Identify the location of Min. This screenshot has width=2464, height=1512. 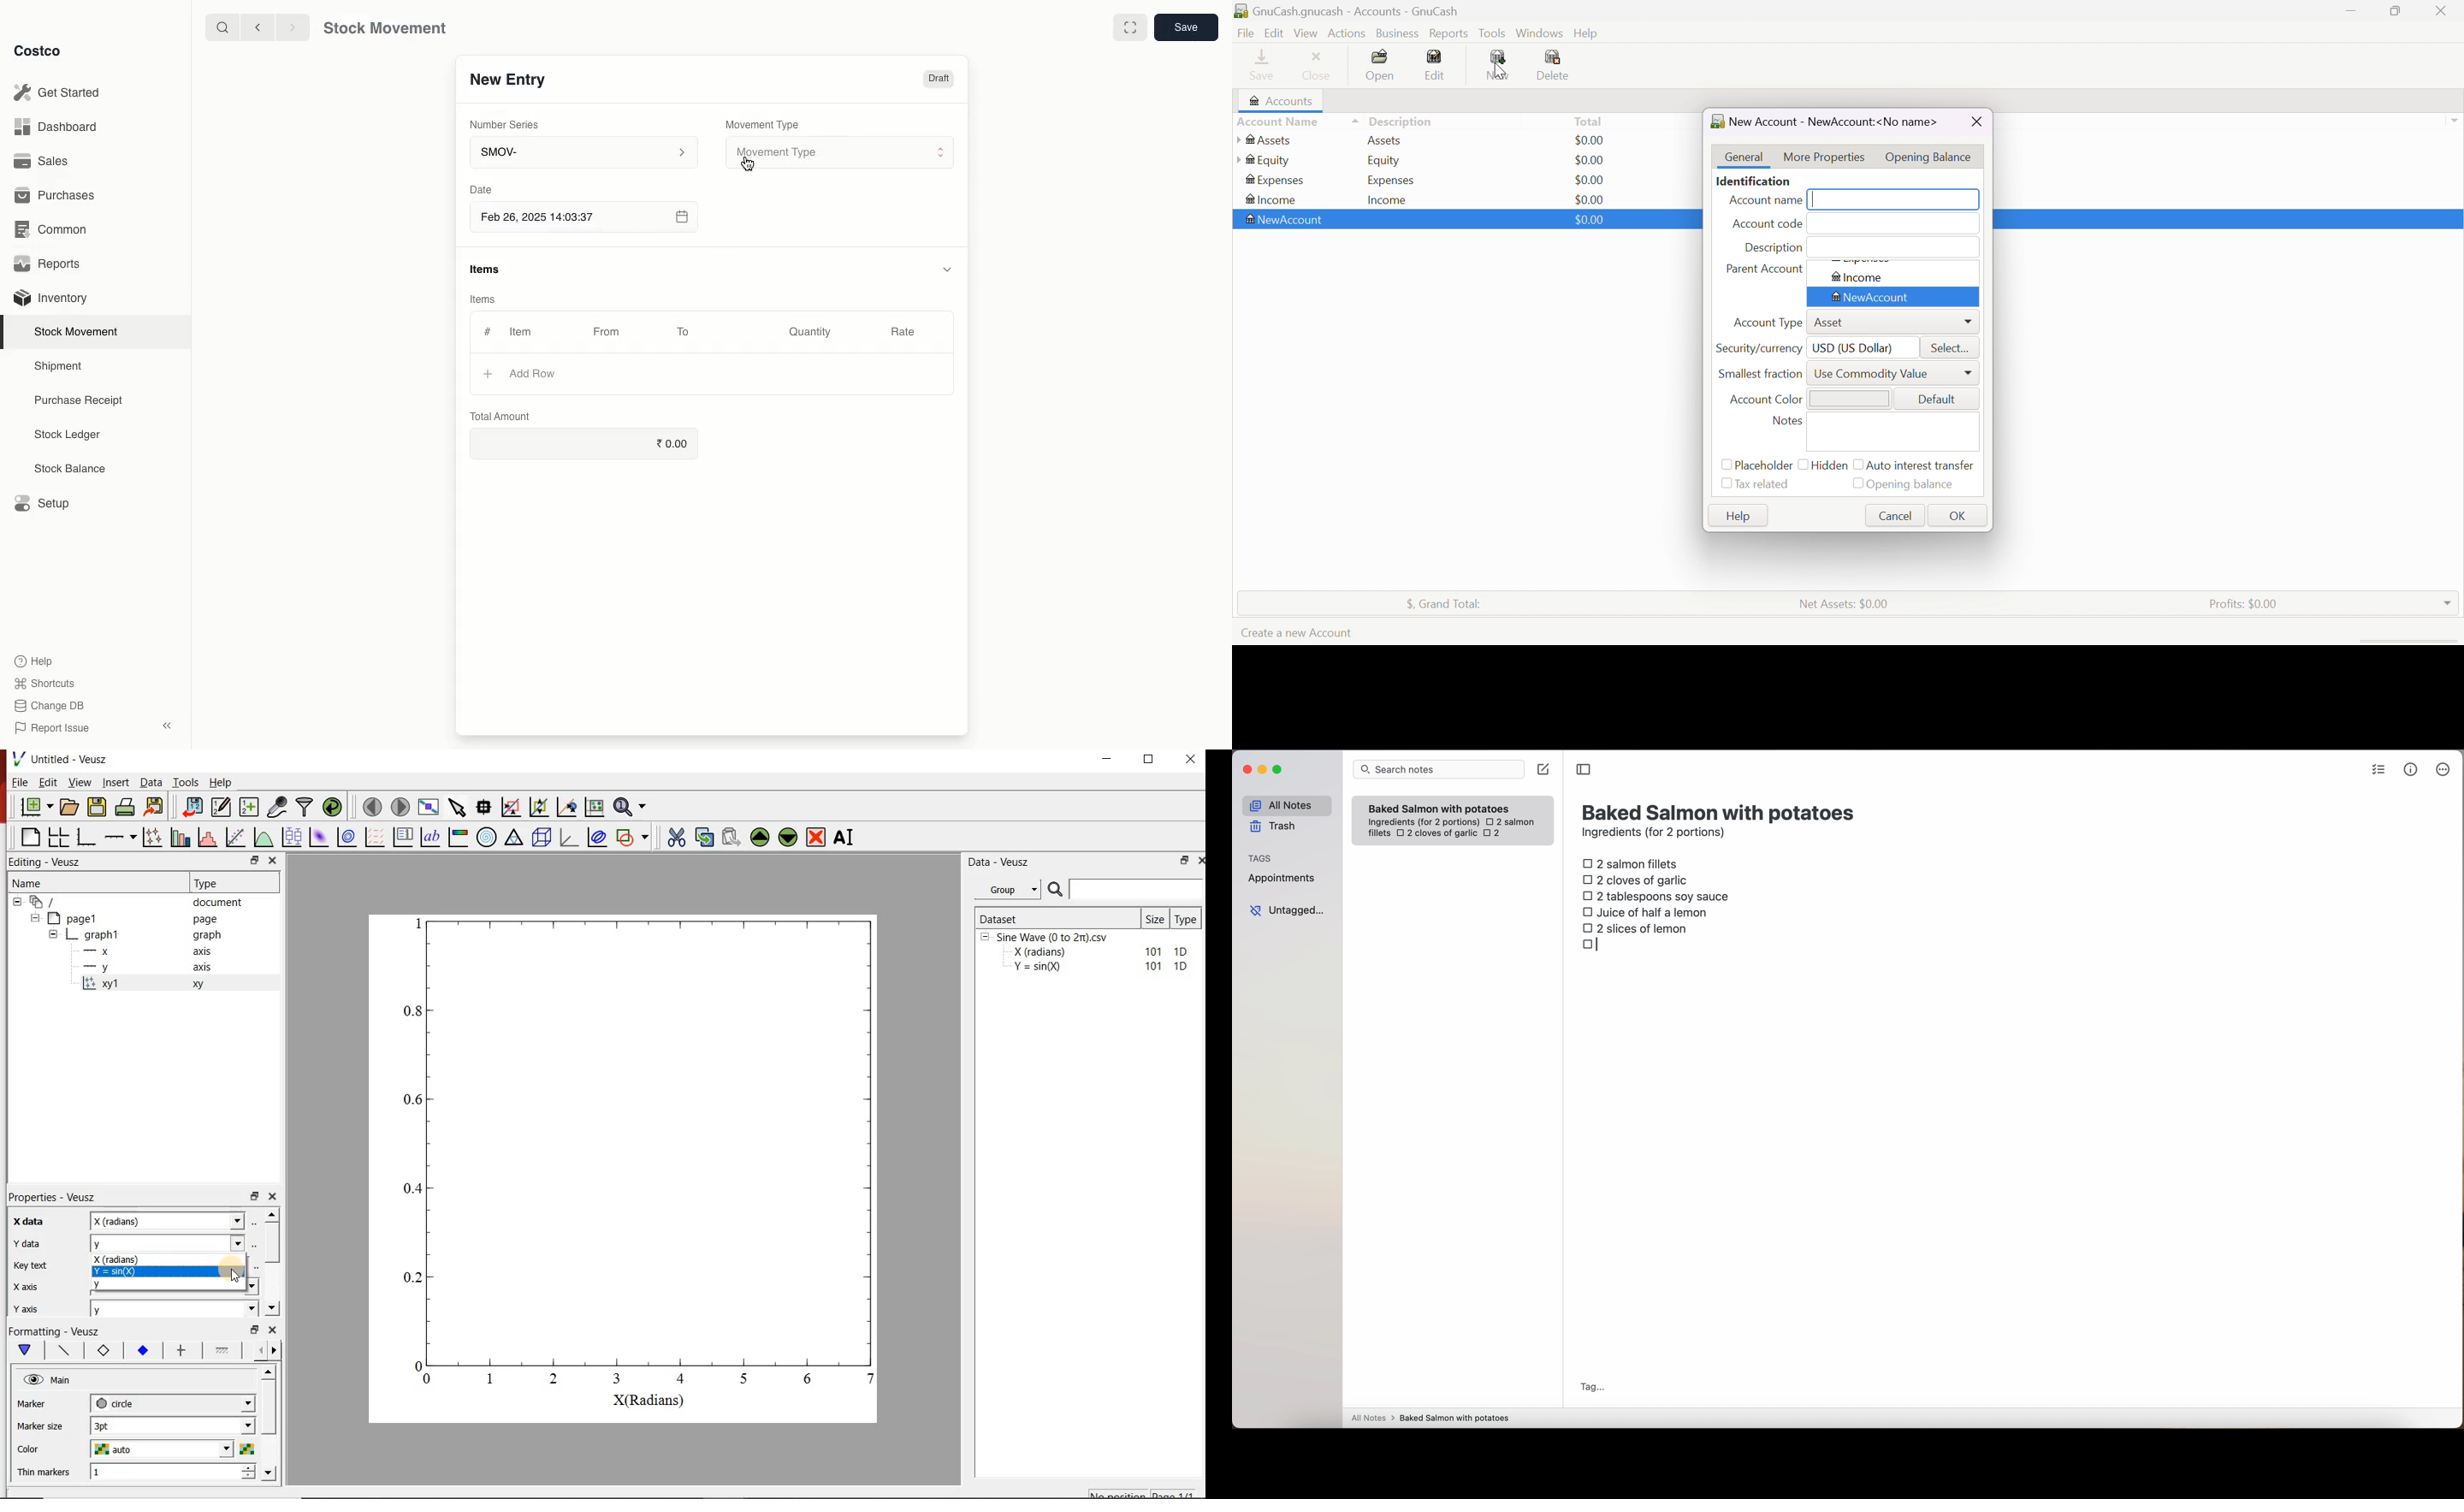
(26, 1241).